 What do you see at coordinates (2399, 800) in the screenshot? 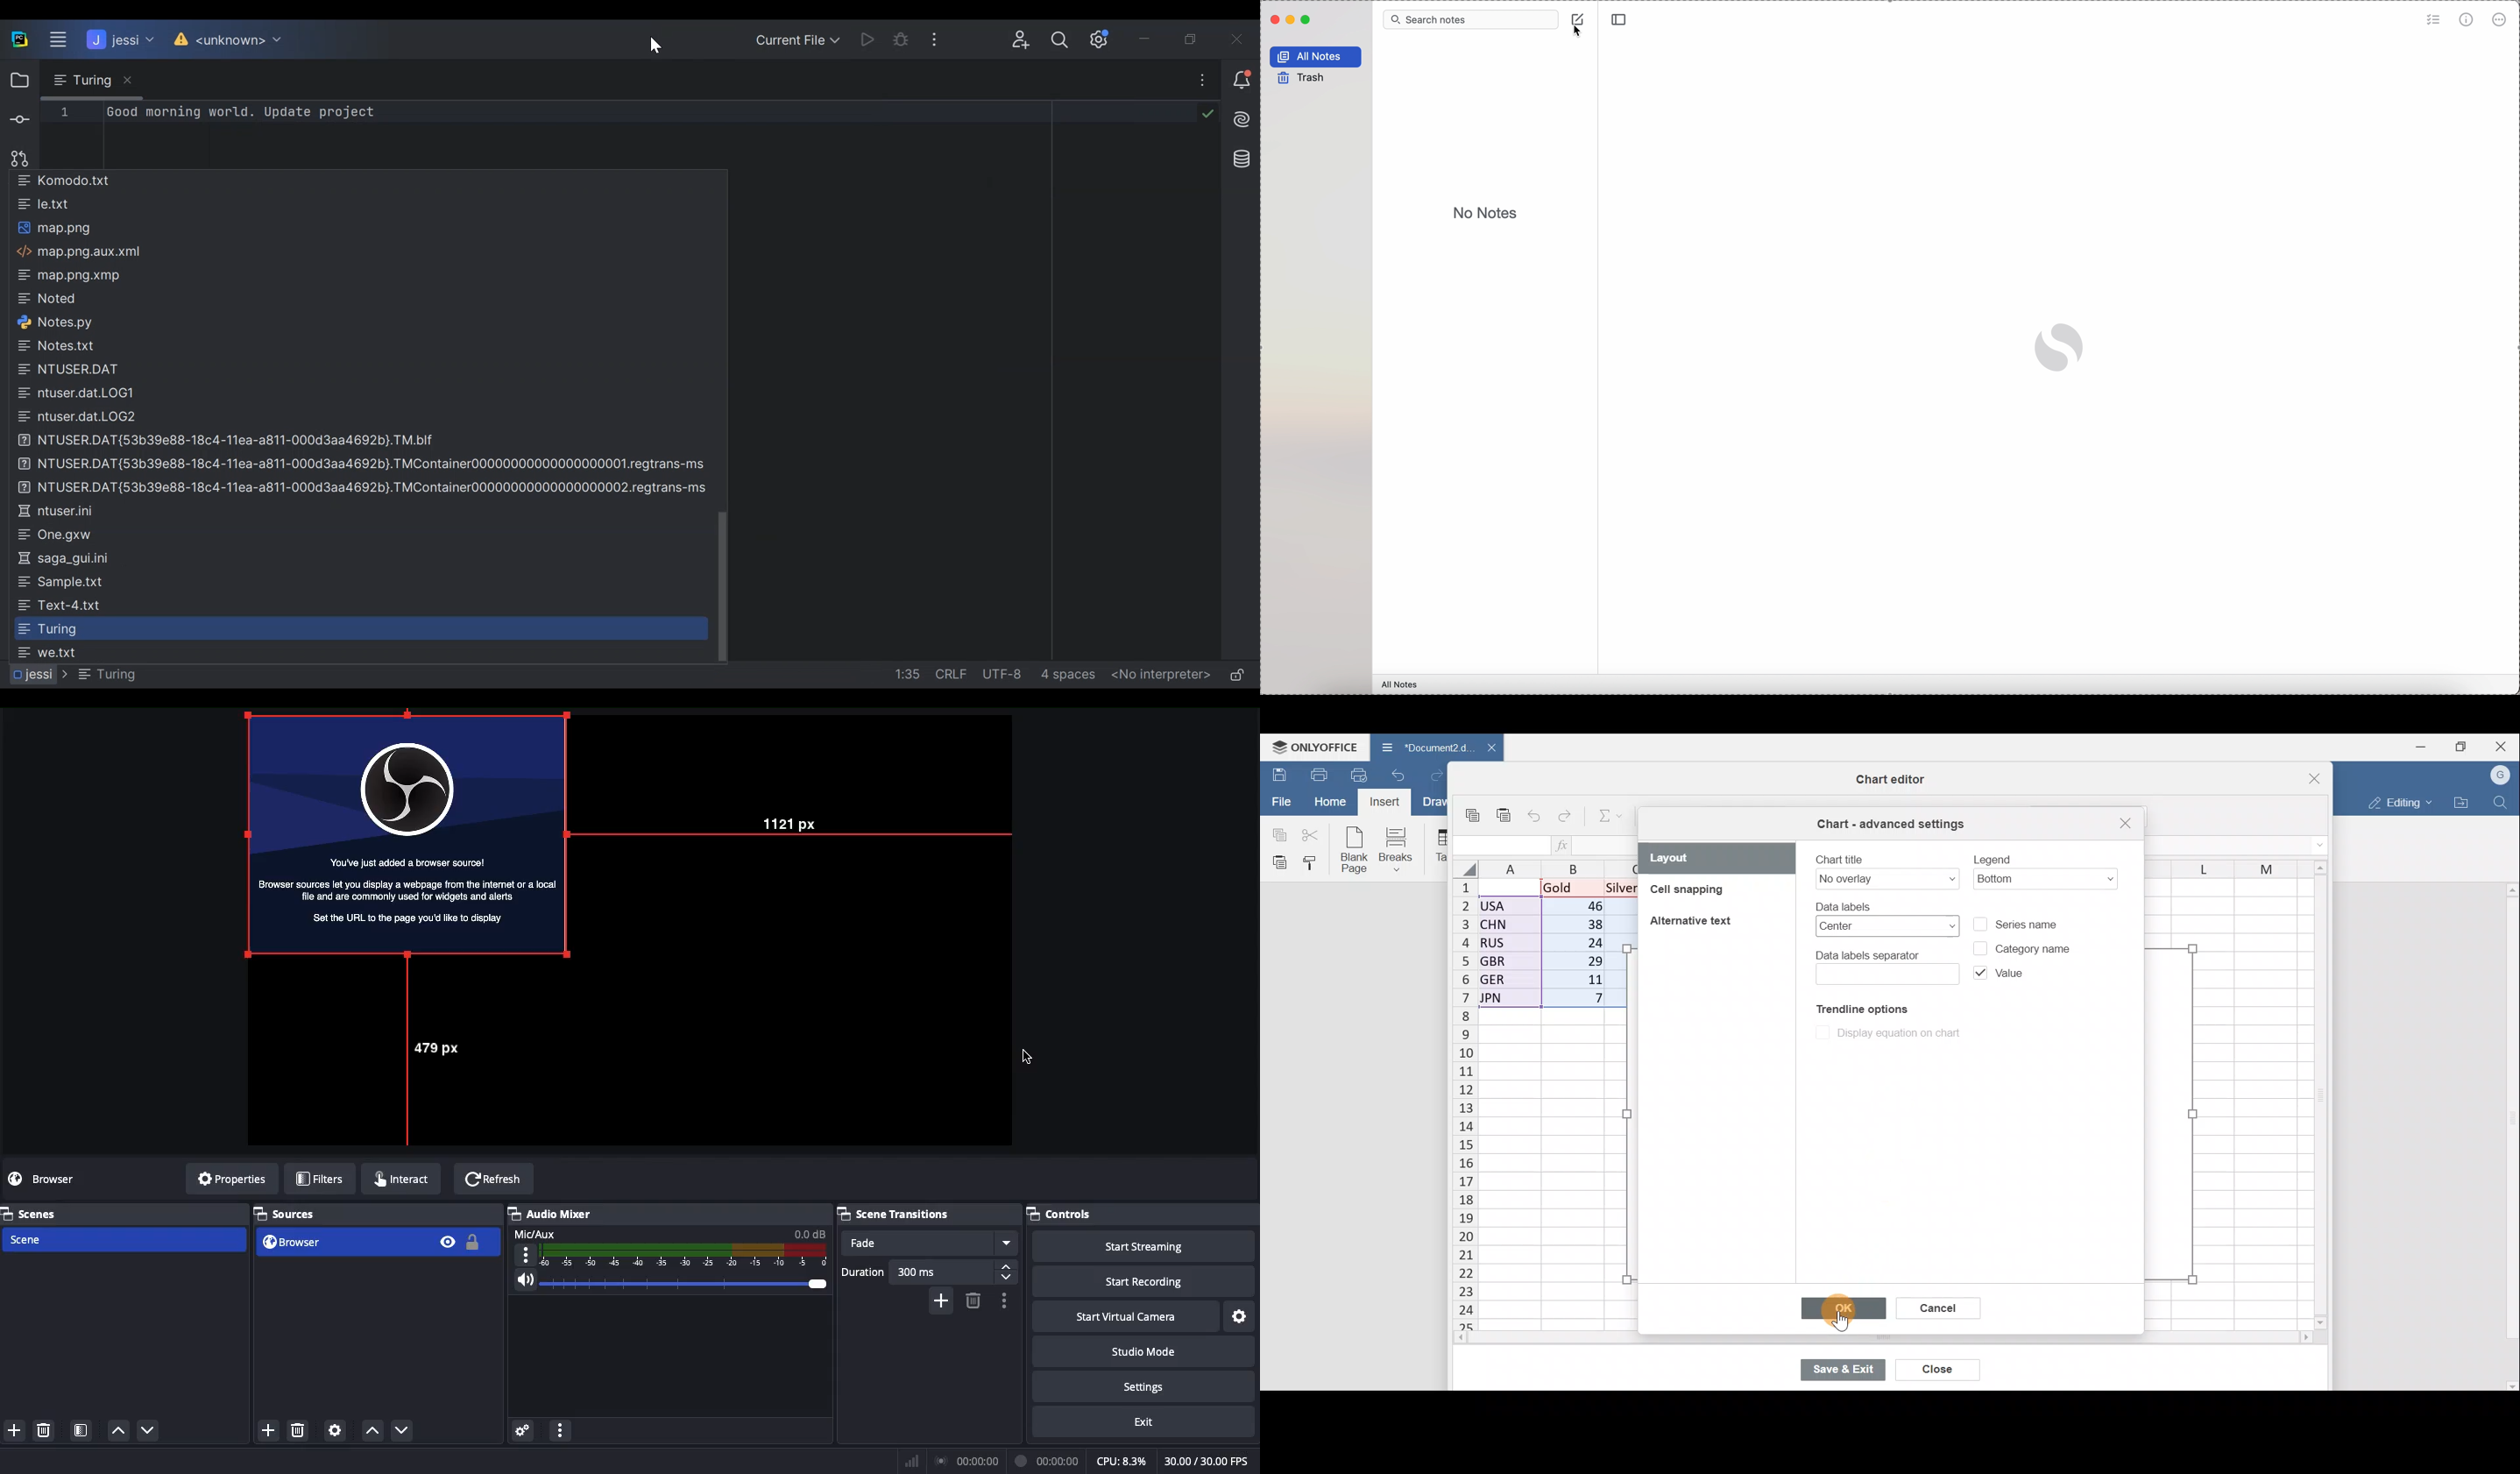
I see `Editing mode` at bounding box center [2399, 800].